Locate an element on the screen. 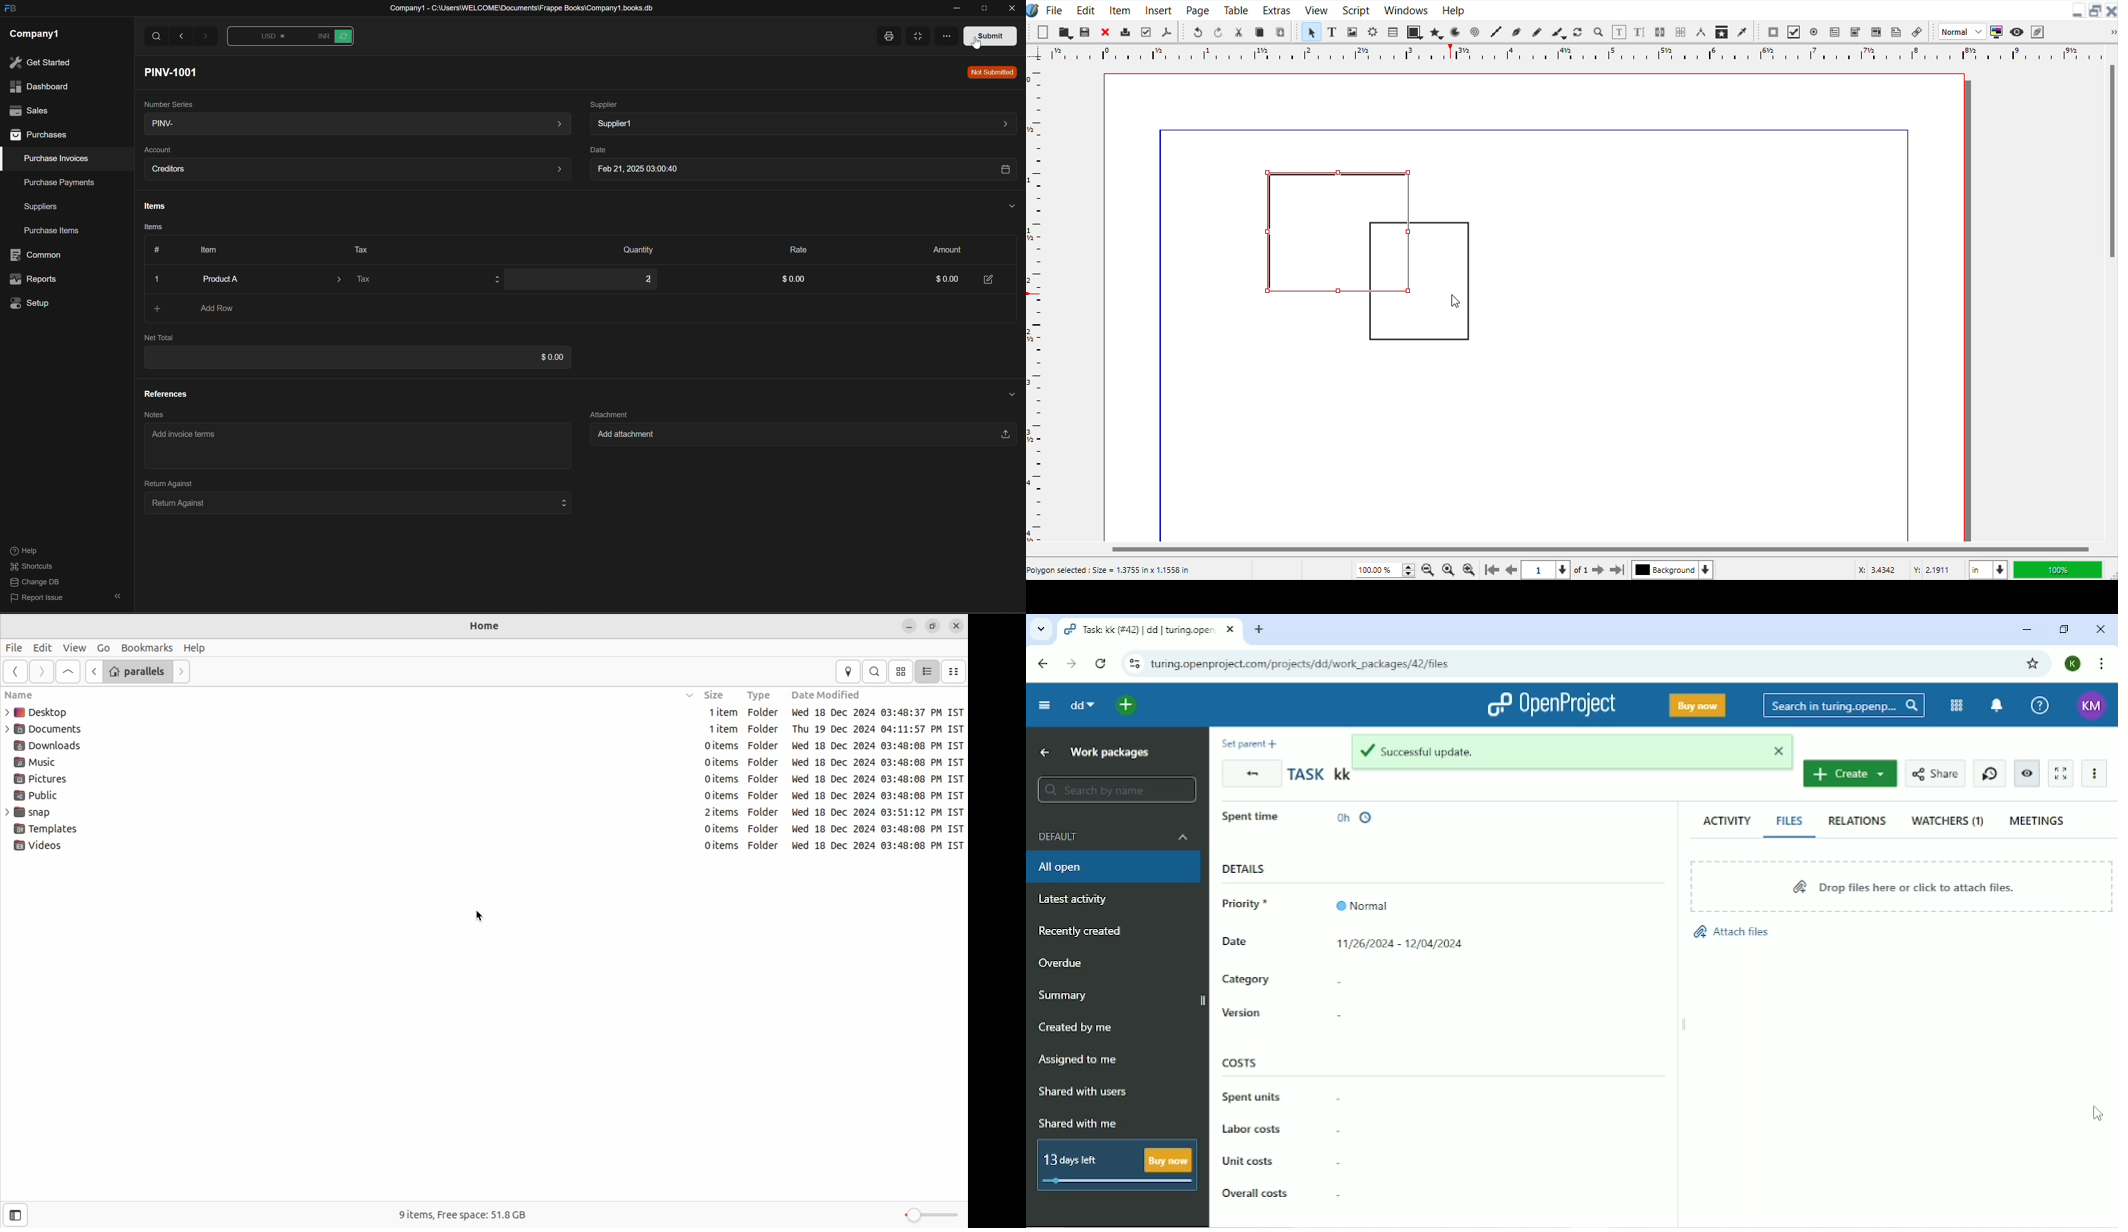  Attachment is located at coordinates (609, 413).